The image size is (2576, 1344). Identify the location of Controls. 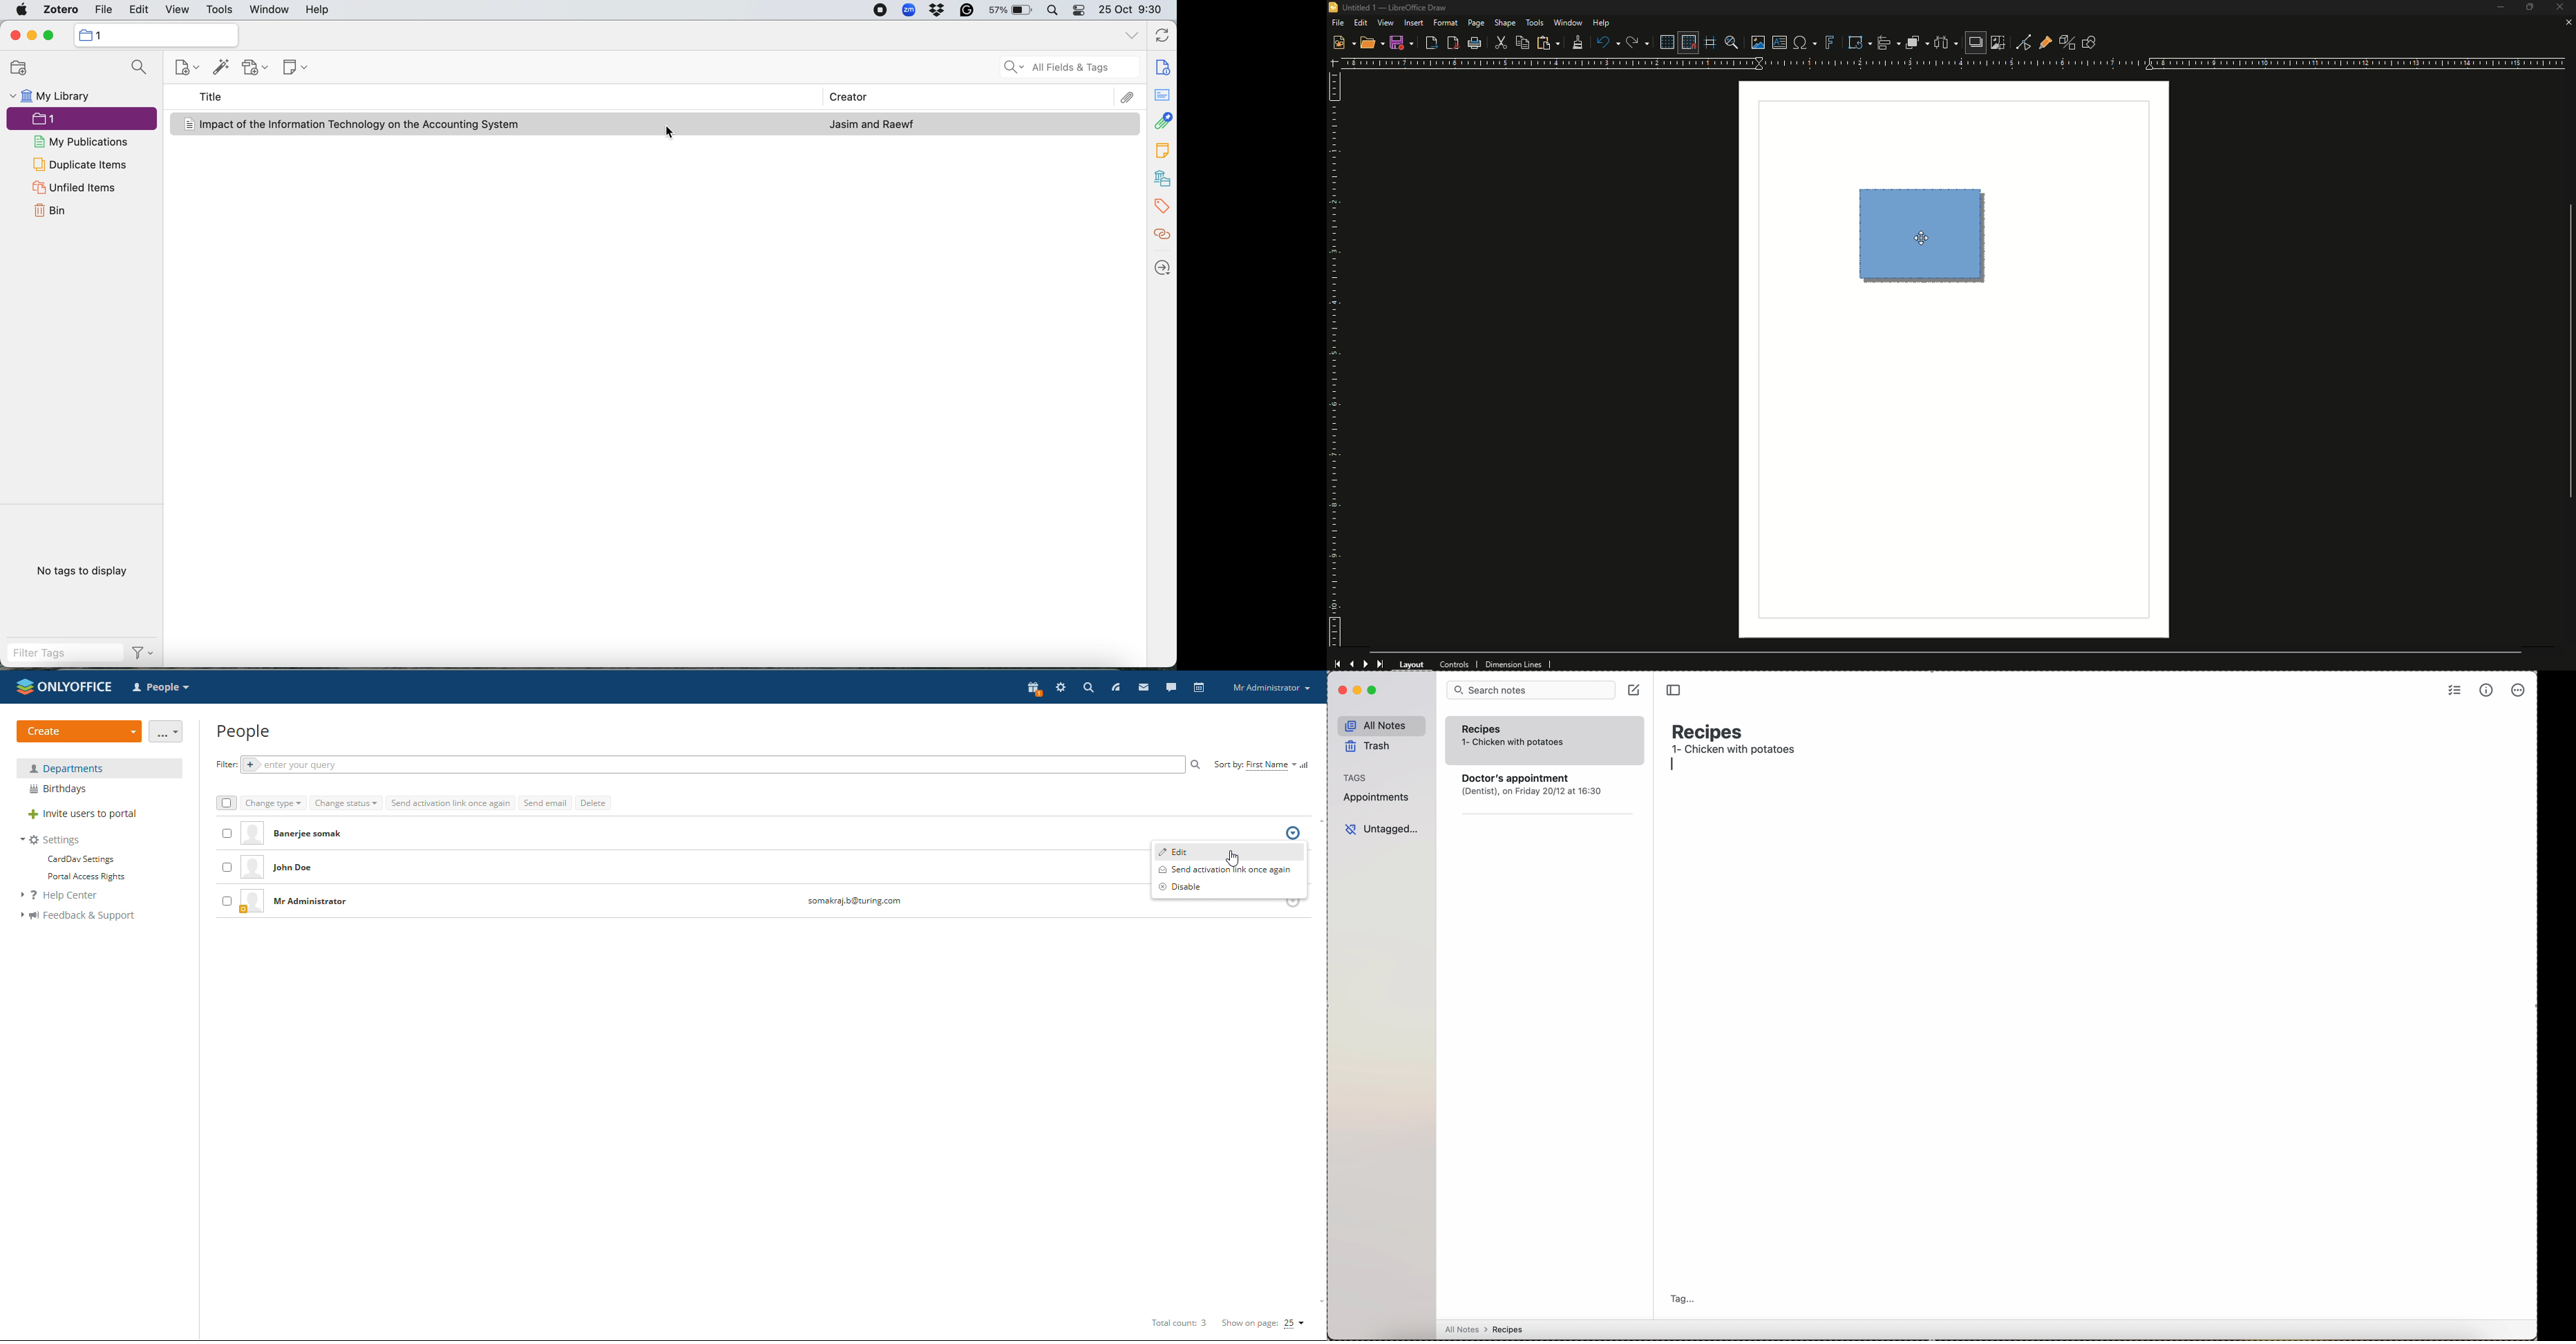
(1458, 663).